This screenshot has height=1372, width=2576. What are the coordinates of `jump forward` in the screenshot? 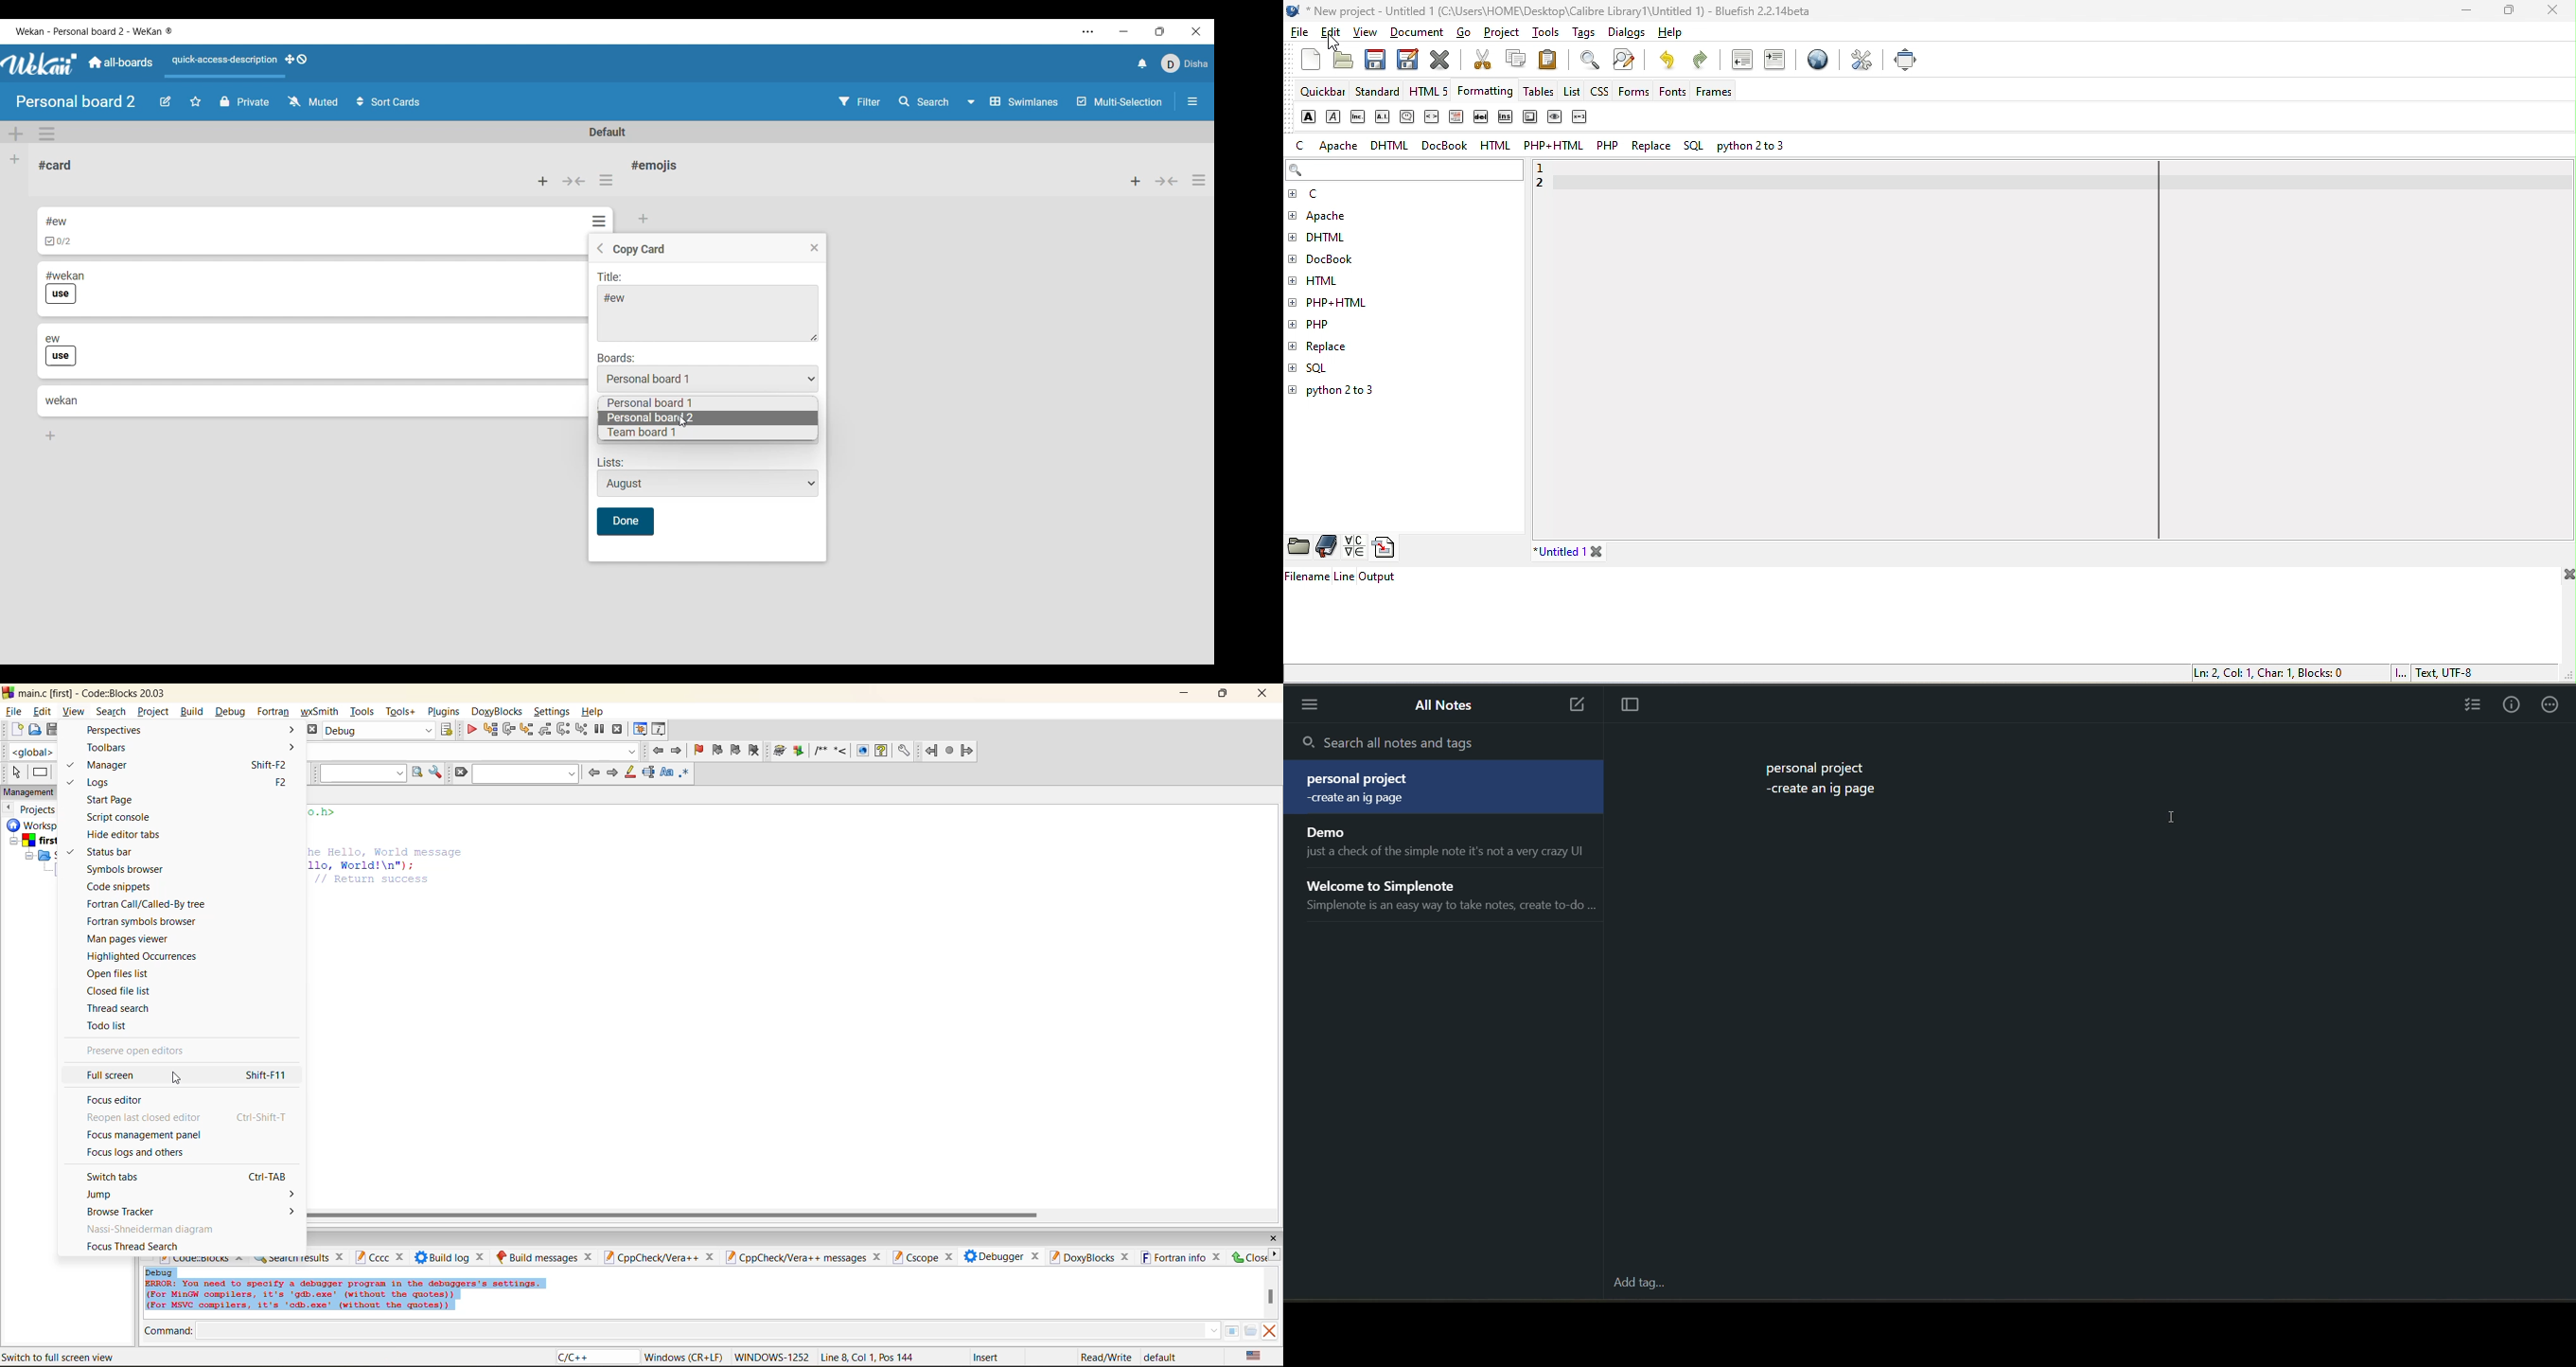 It's located at (677, 752).